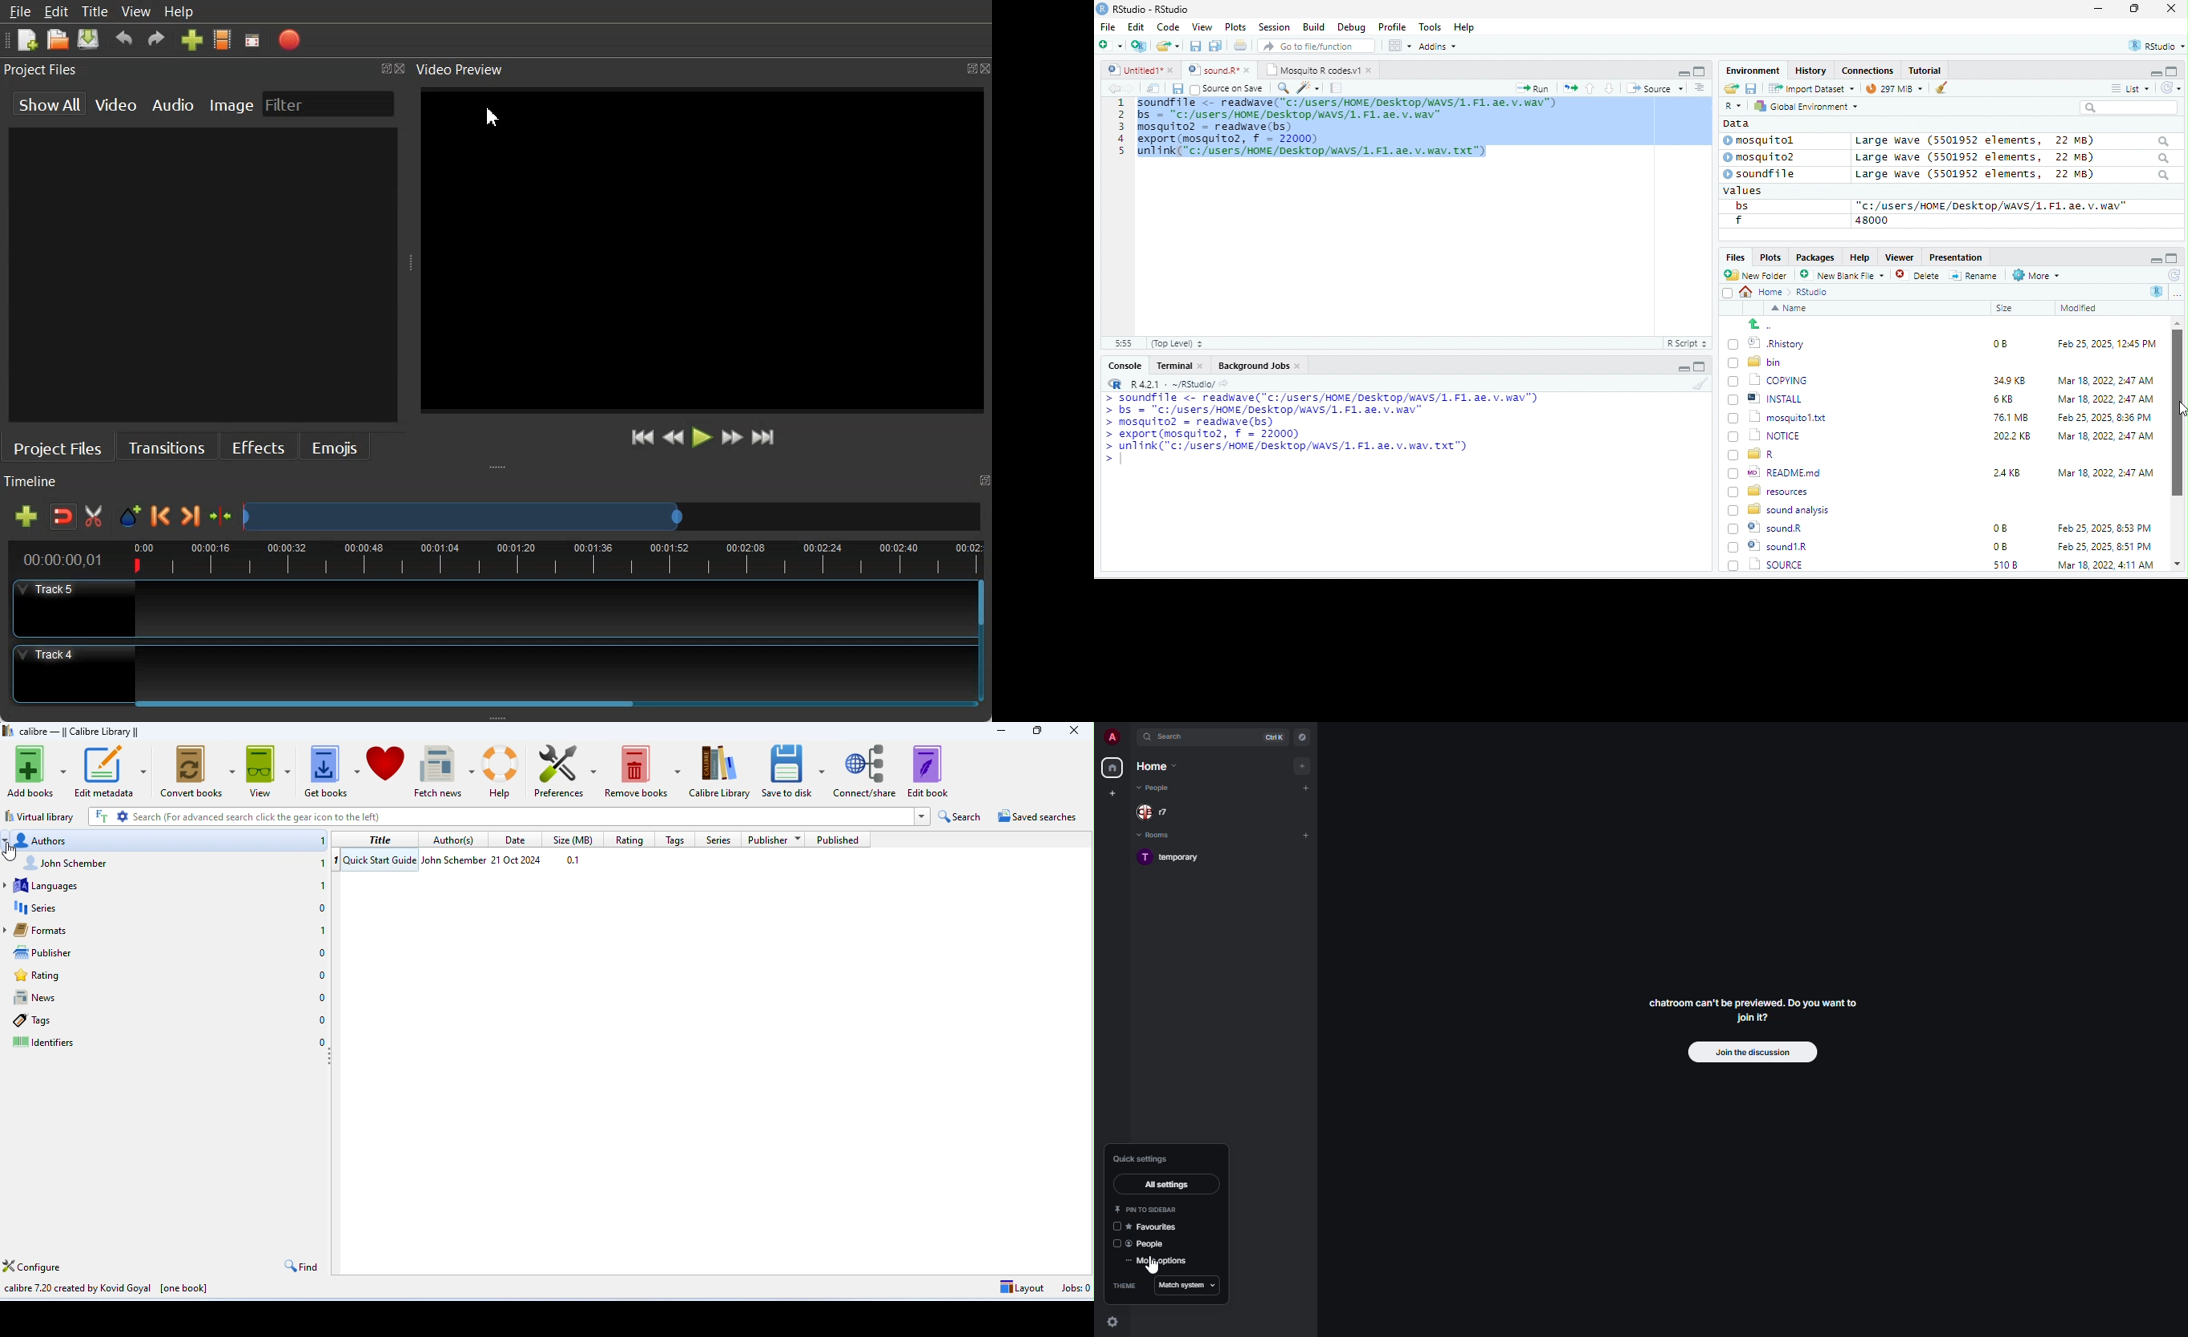  Describe the element at coordinates (175, 865) in the screenshot. I see `Author name appeared` at that location.